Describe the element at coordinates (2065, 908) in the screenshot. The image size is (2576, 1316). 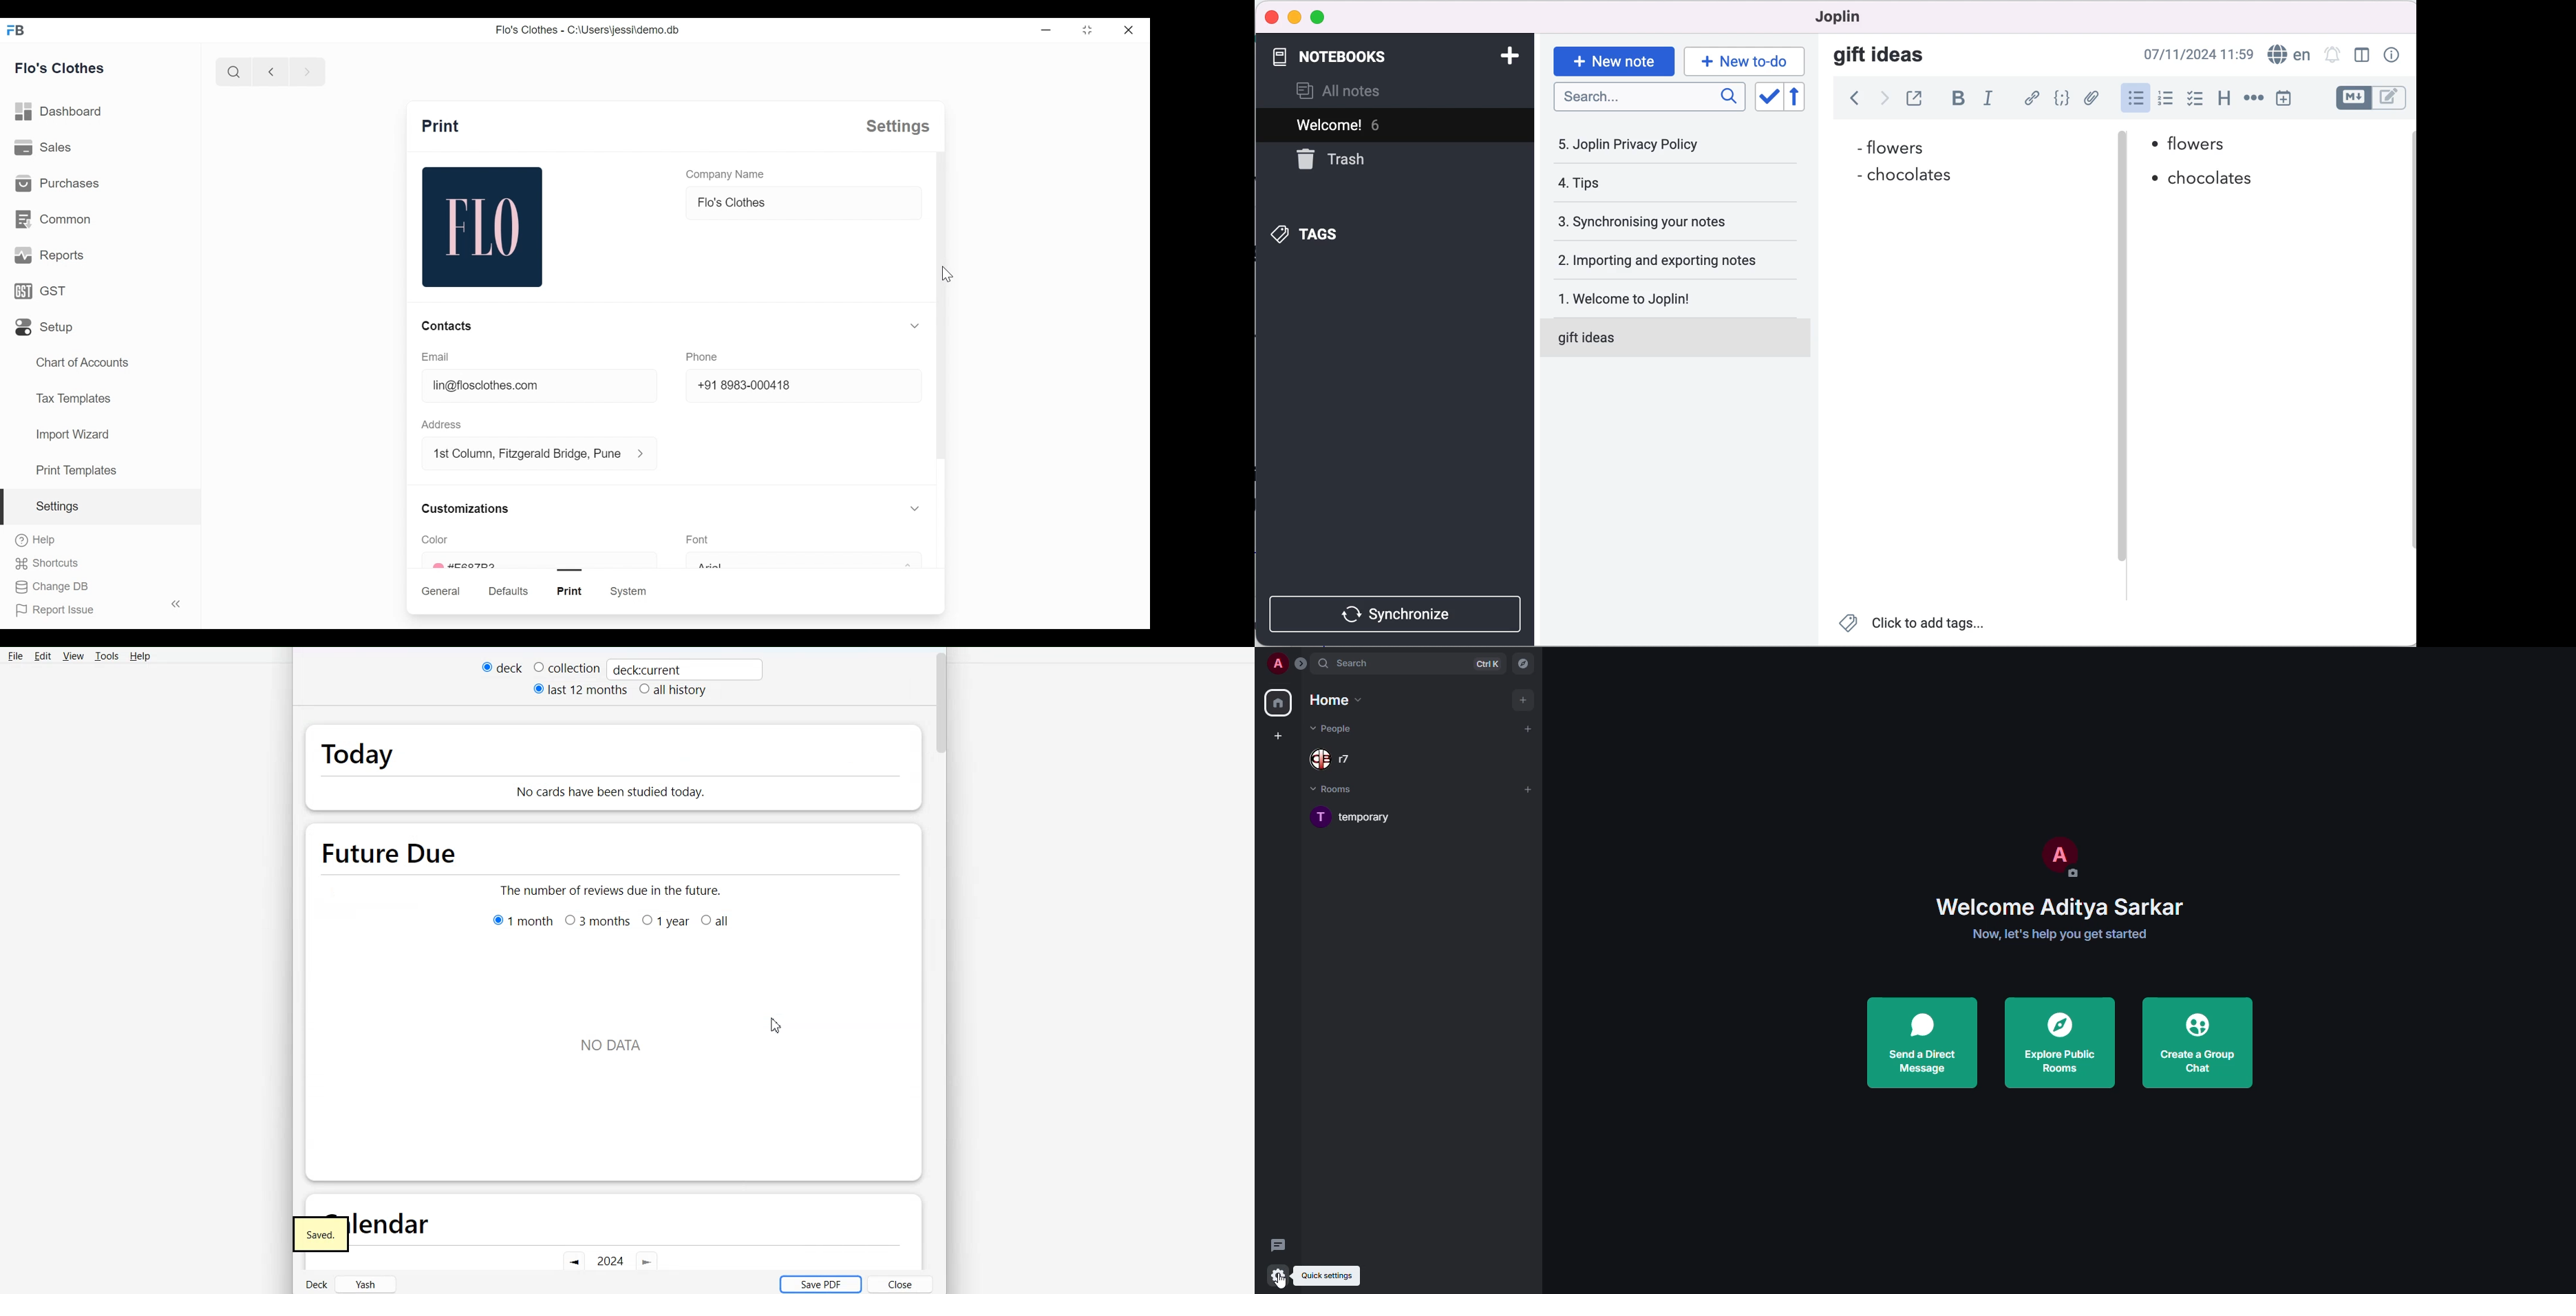
I see `welcome` at that location.